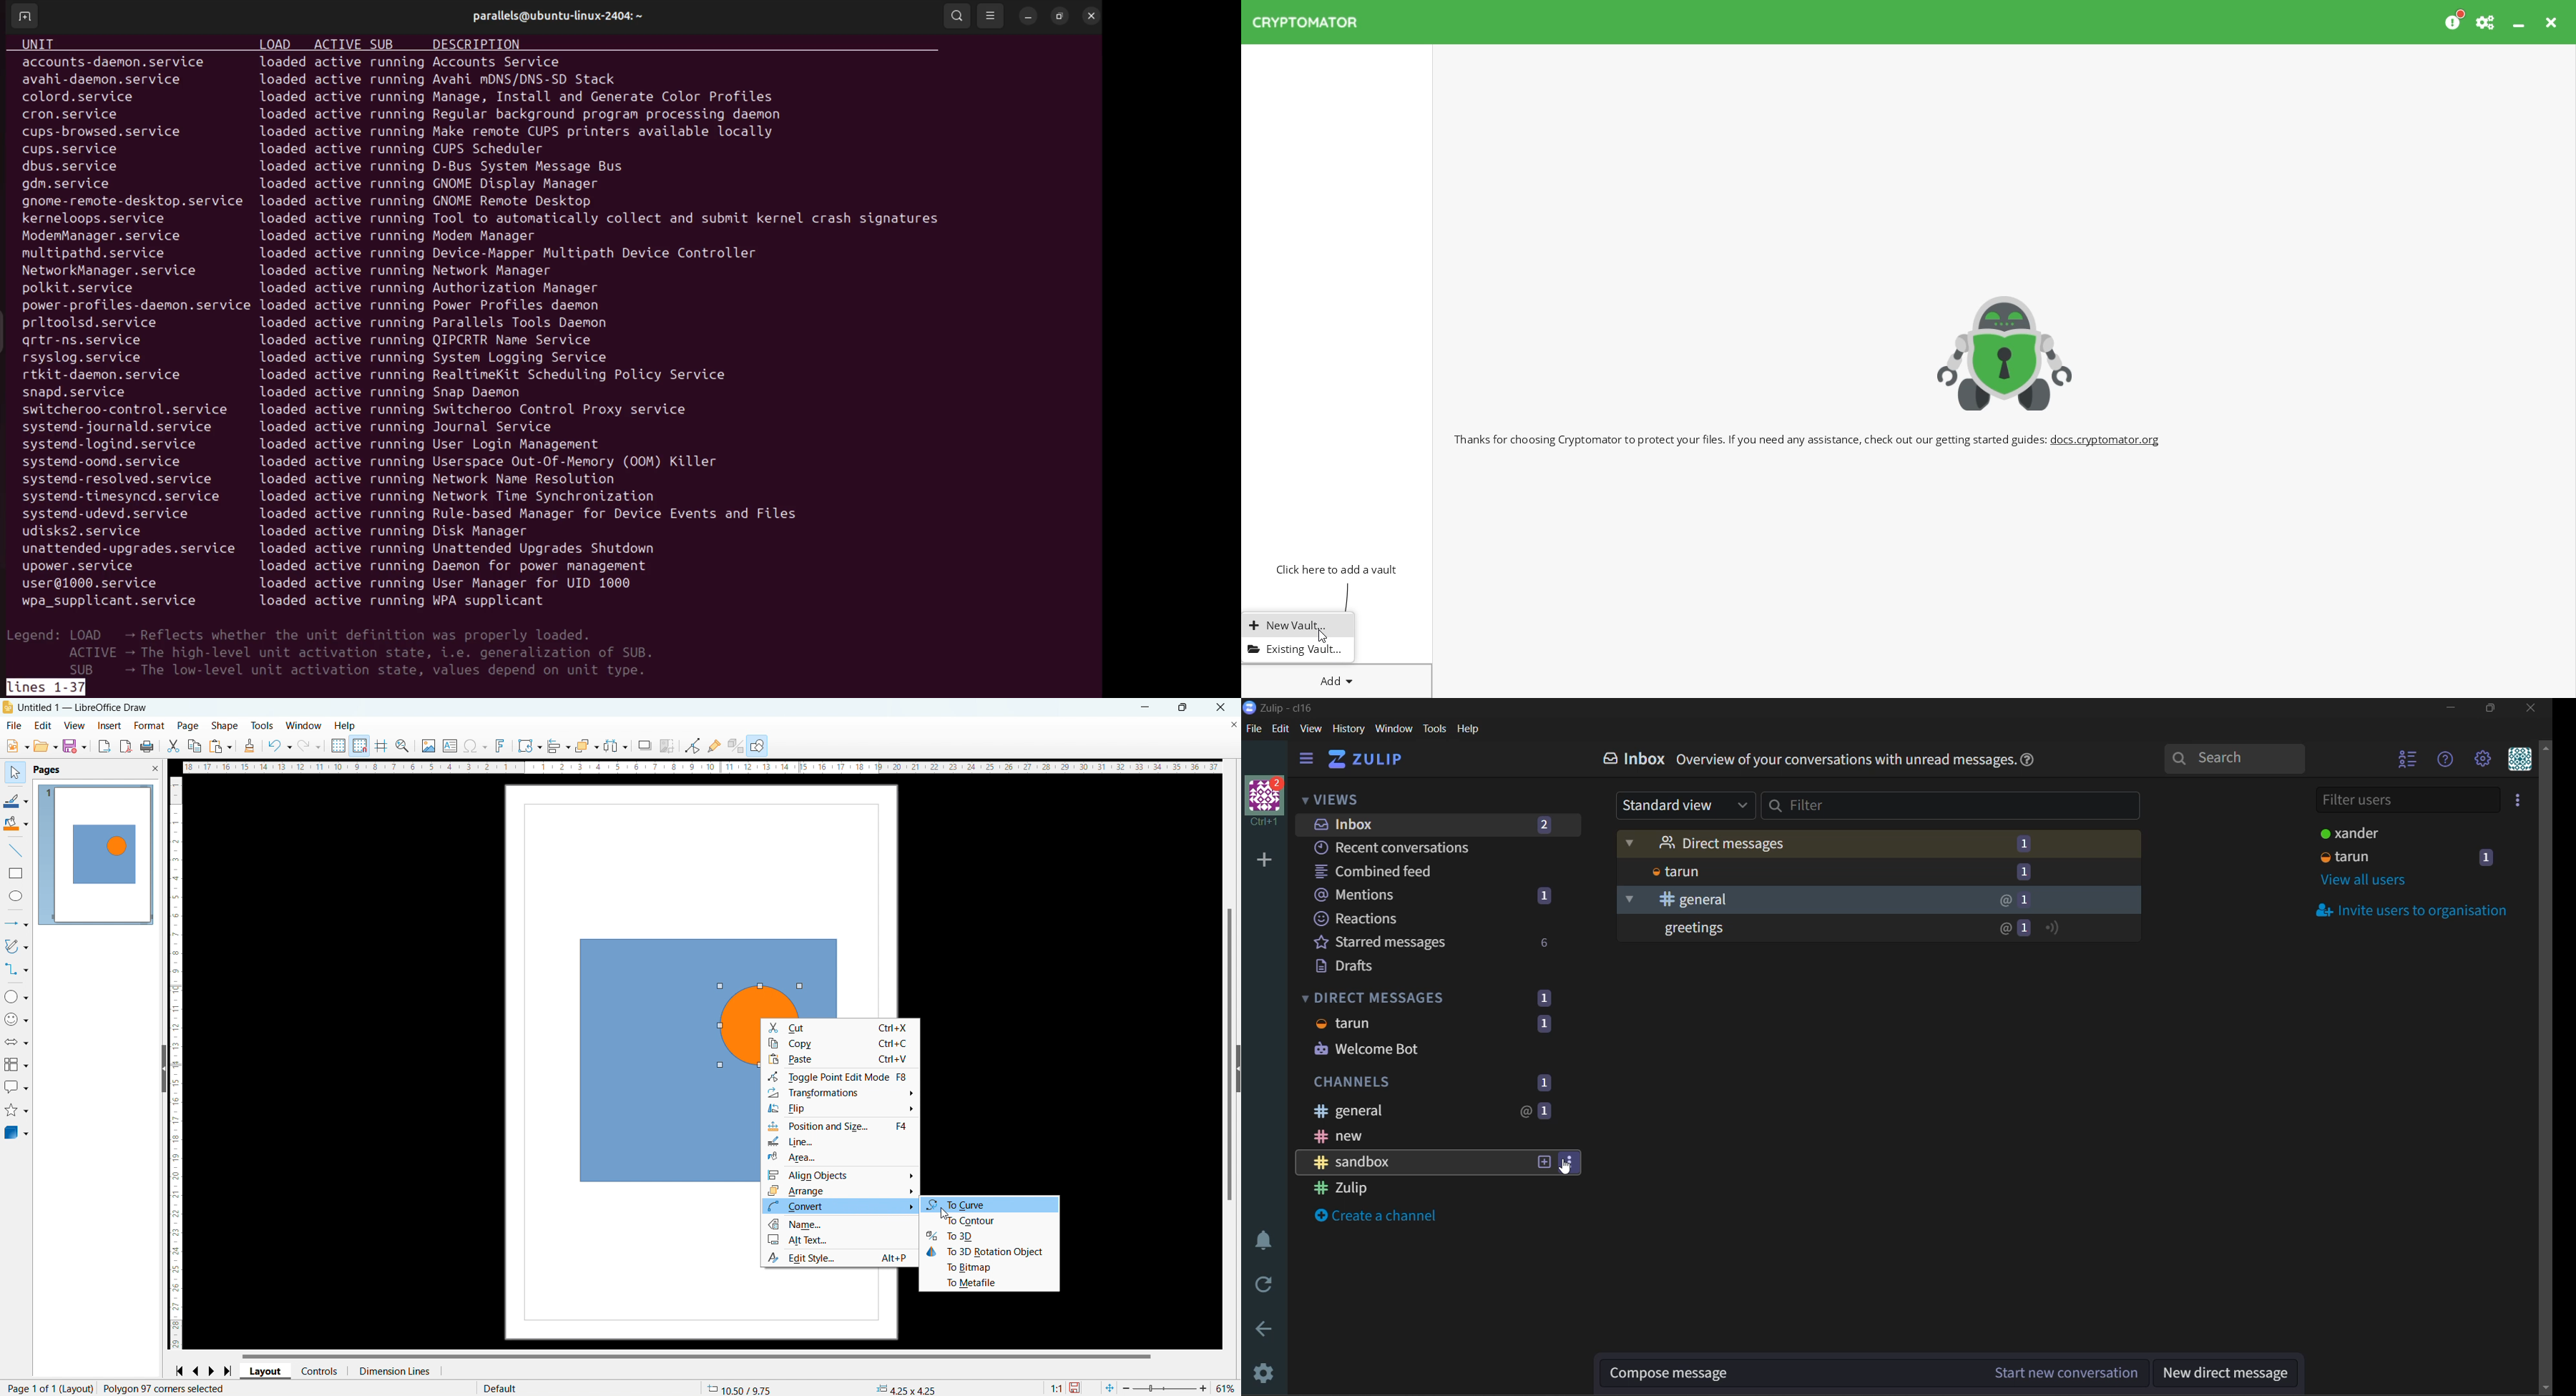  I want to click on to contour, so click(987, 1221).